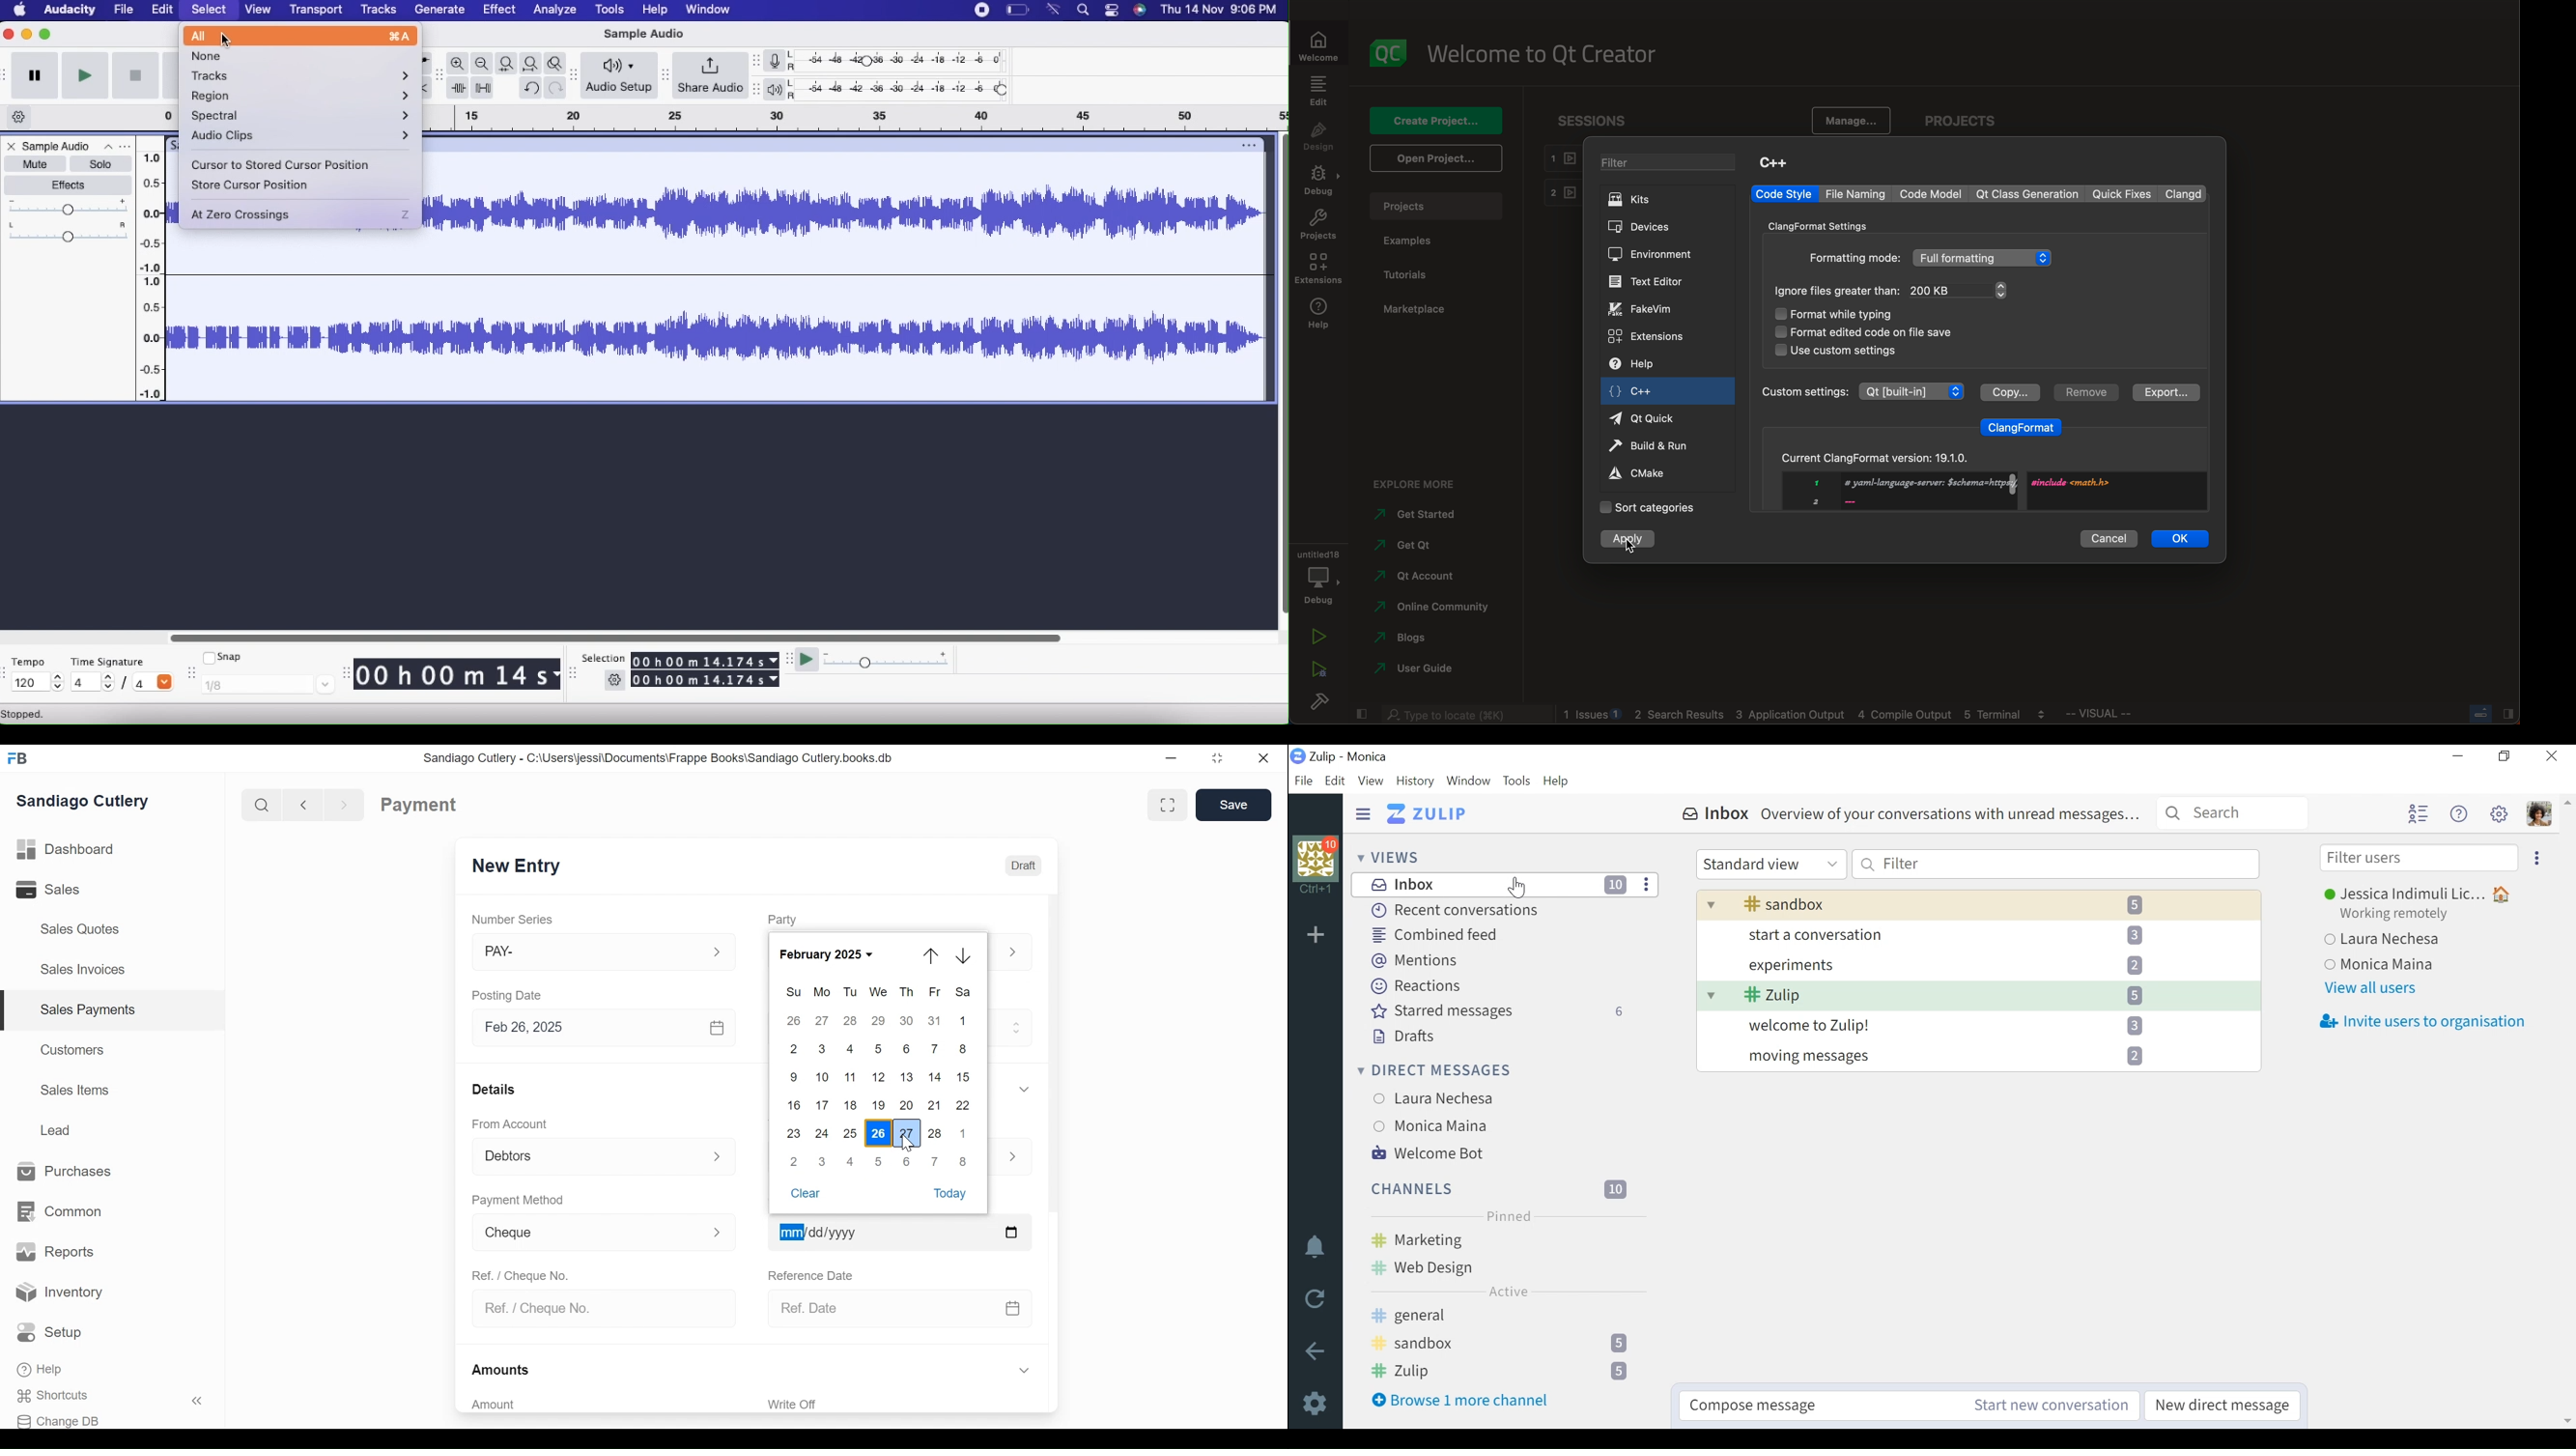  What do you see at coordinates (315, 11) in the screenshot?
I see `Transport` at bounding box center [315, 11].